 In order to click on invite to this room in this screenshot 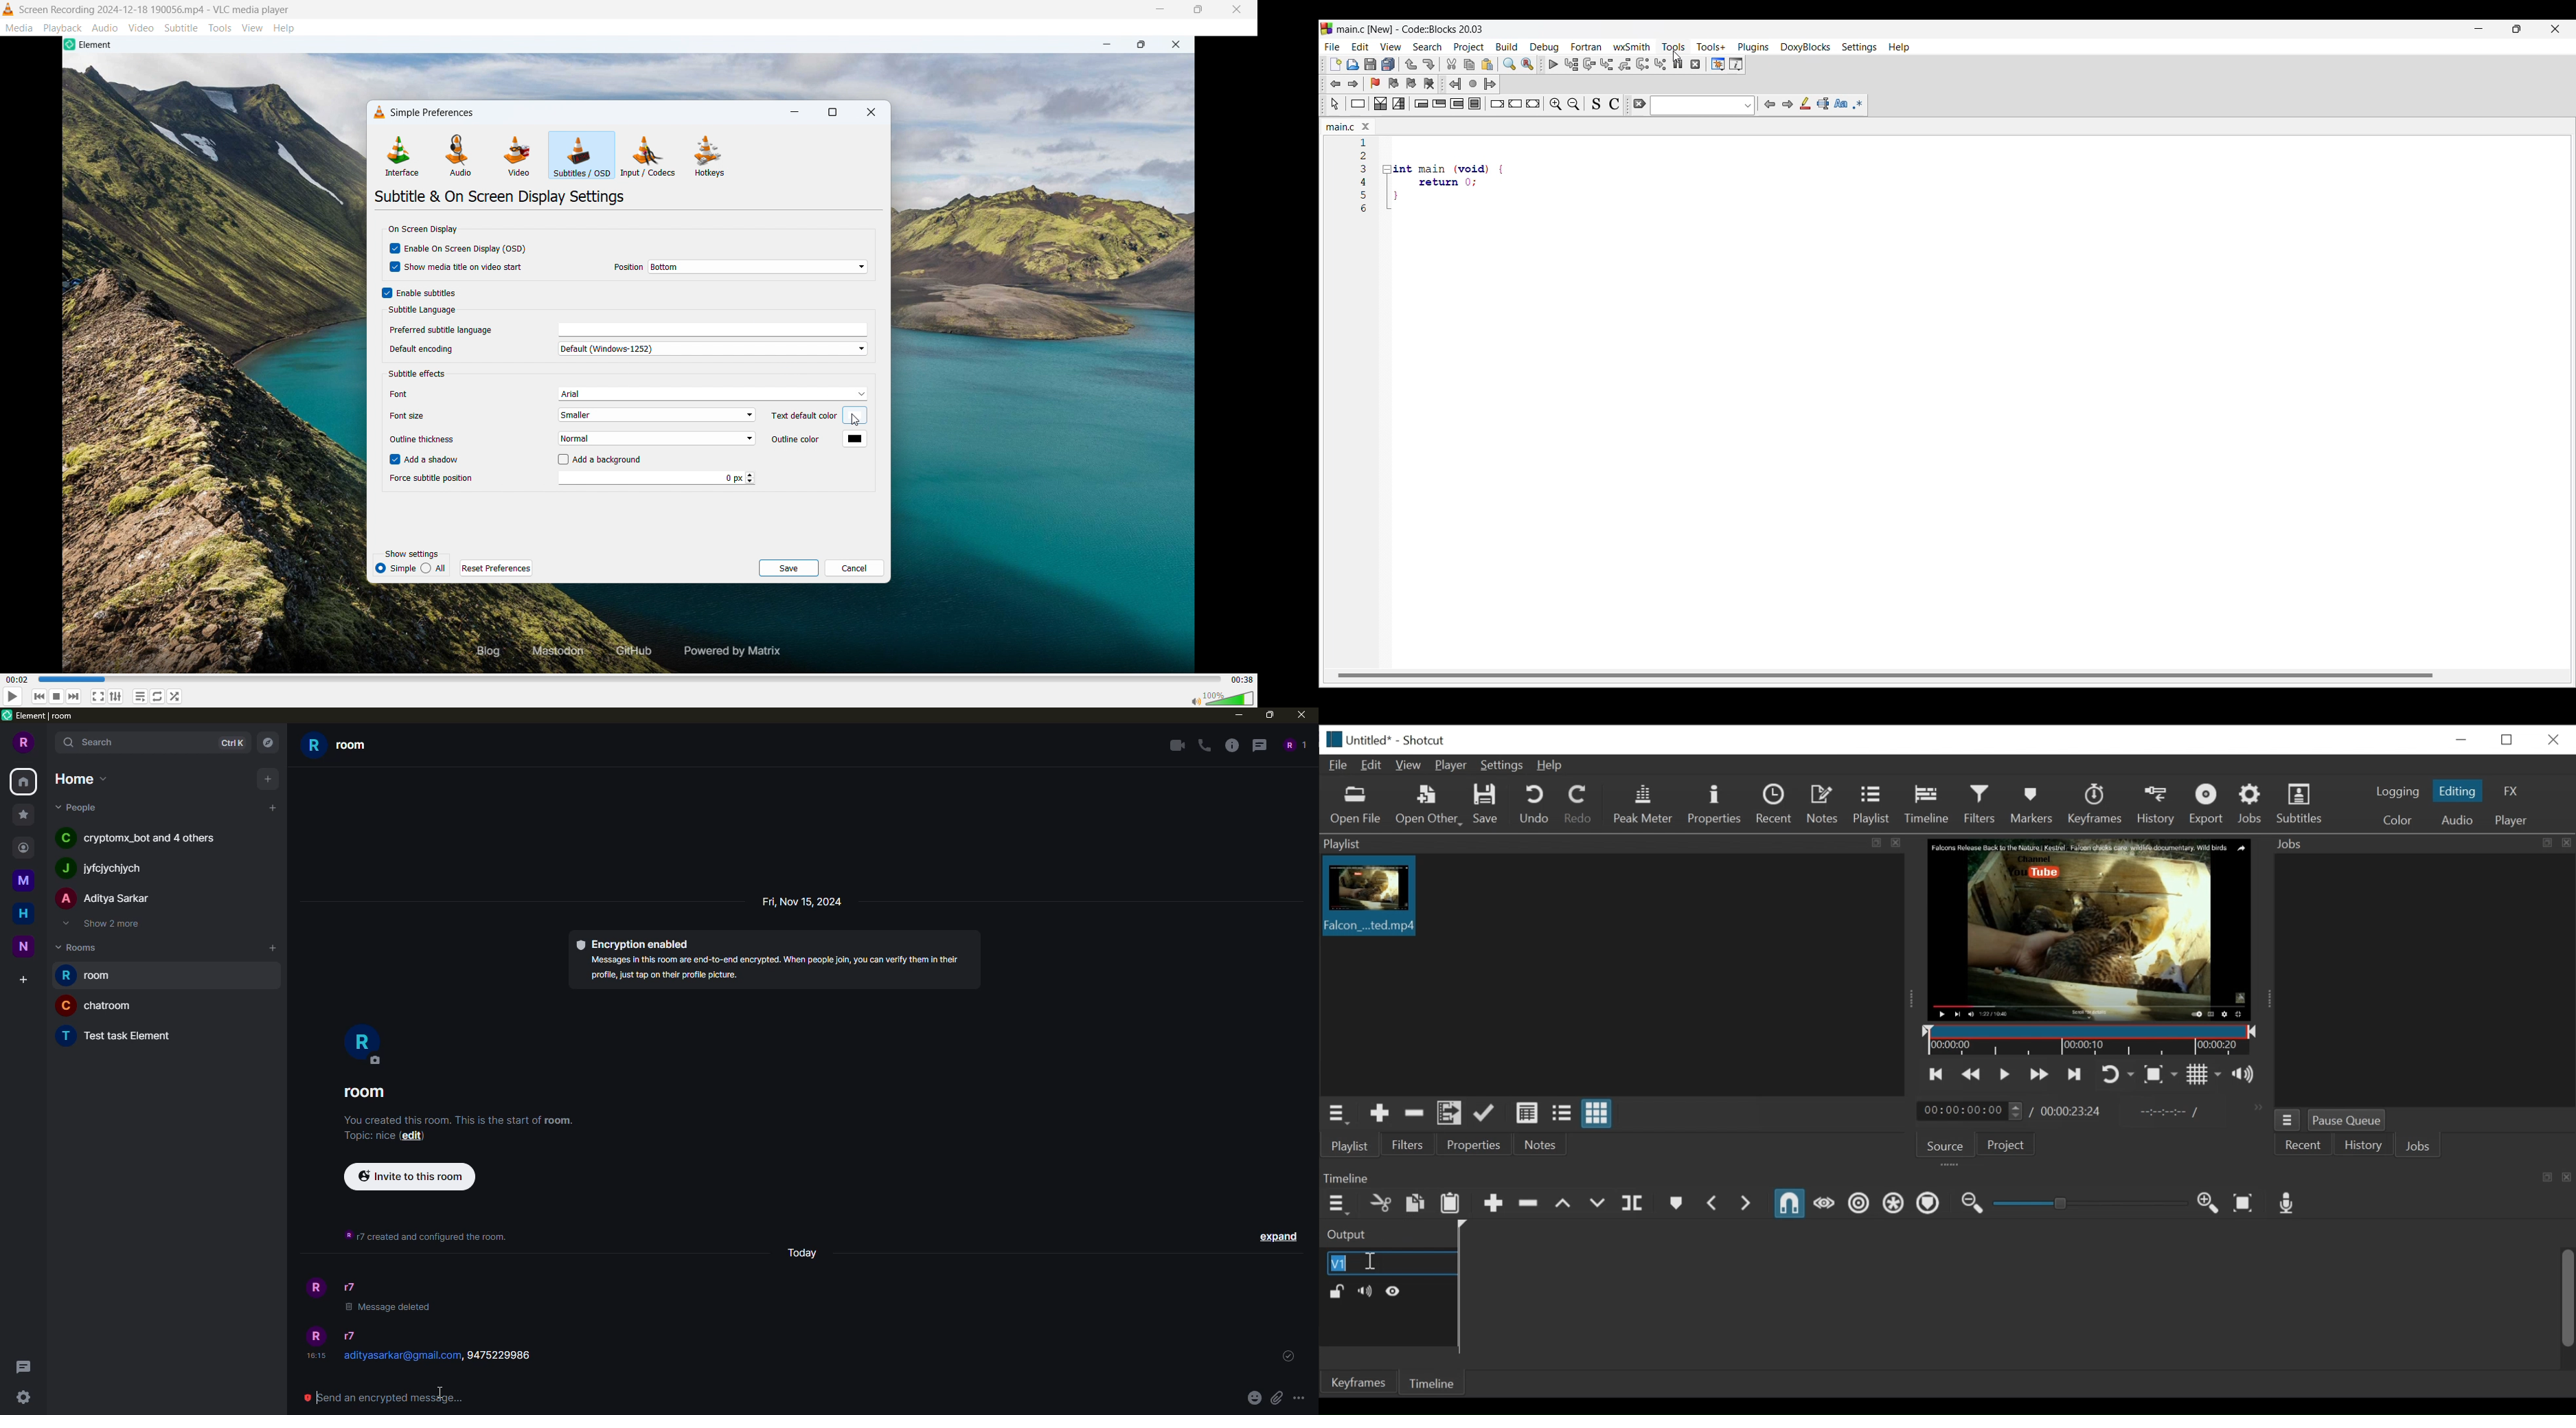, I will do `click(410, 1175)`.